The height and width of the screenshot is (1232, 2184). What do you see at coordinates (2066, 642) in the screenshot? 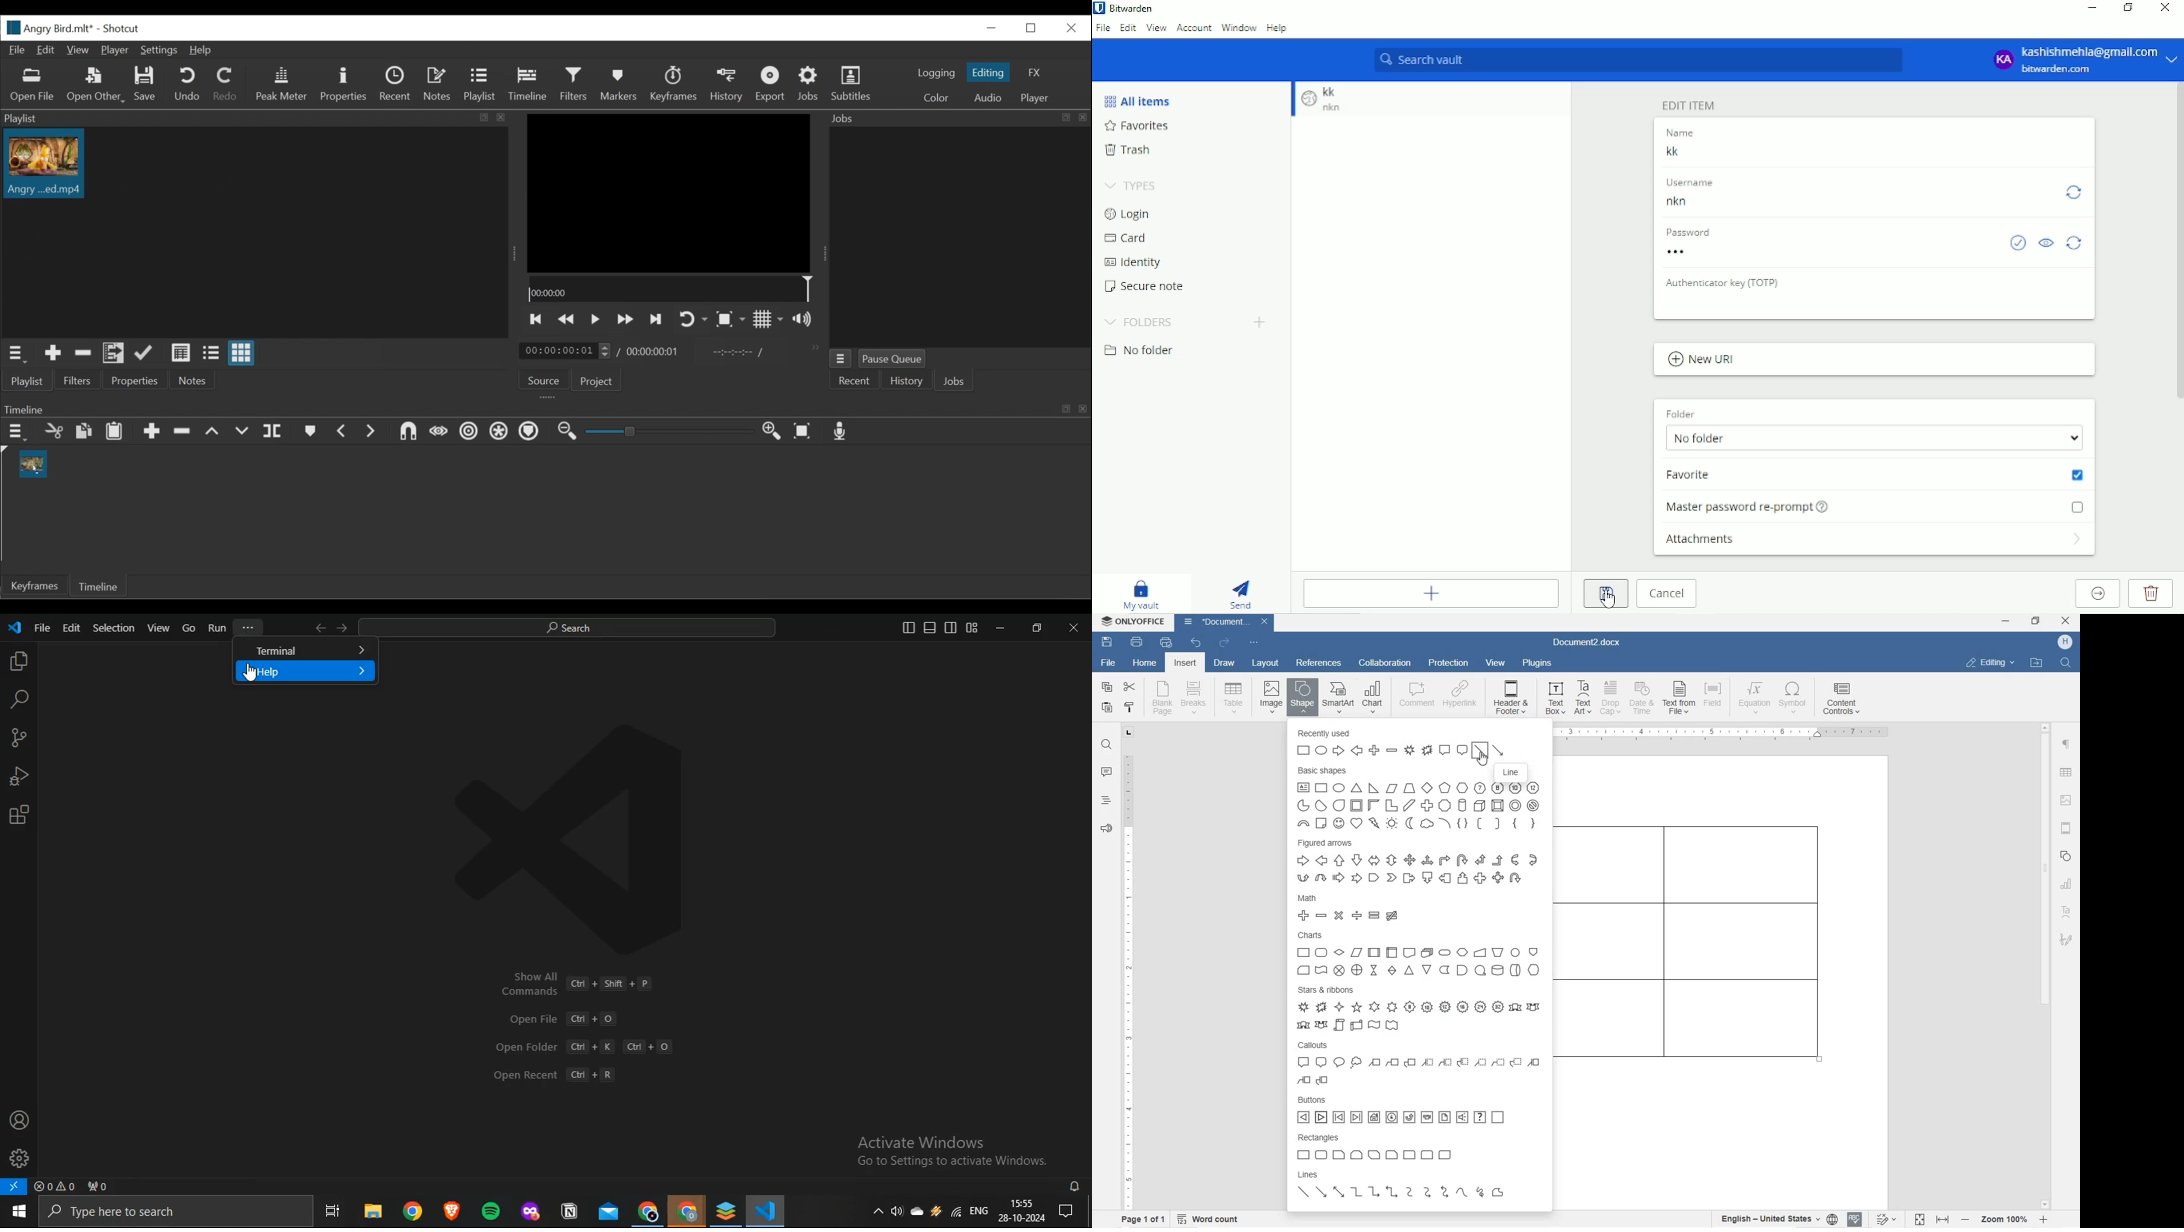
I see `Profile` at bounding box center [2066, 642].